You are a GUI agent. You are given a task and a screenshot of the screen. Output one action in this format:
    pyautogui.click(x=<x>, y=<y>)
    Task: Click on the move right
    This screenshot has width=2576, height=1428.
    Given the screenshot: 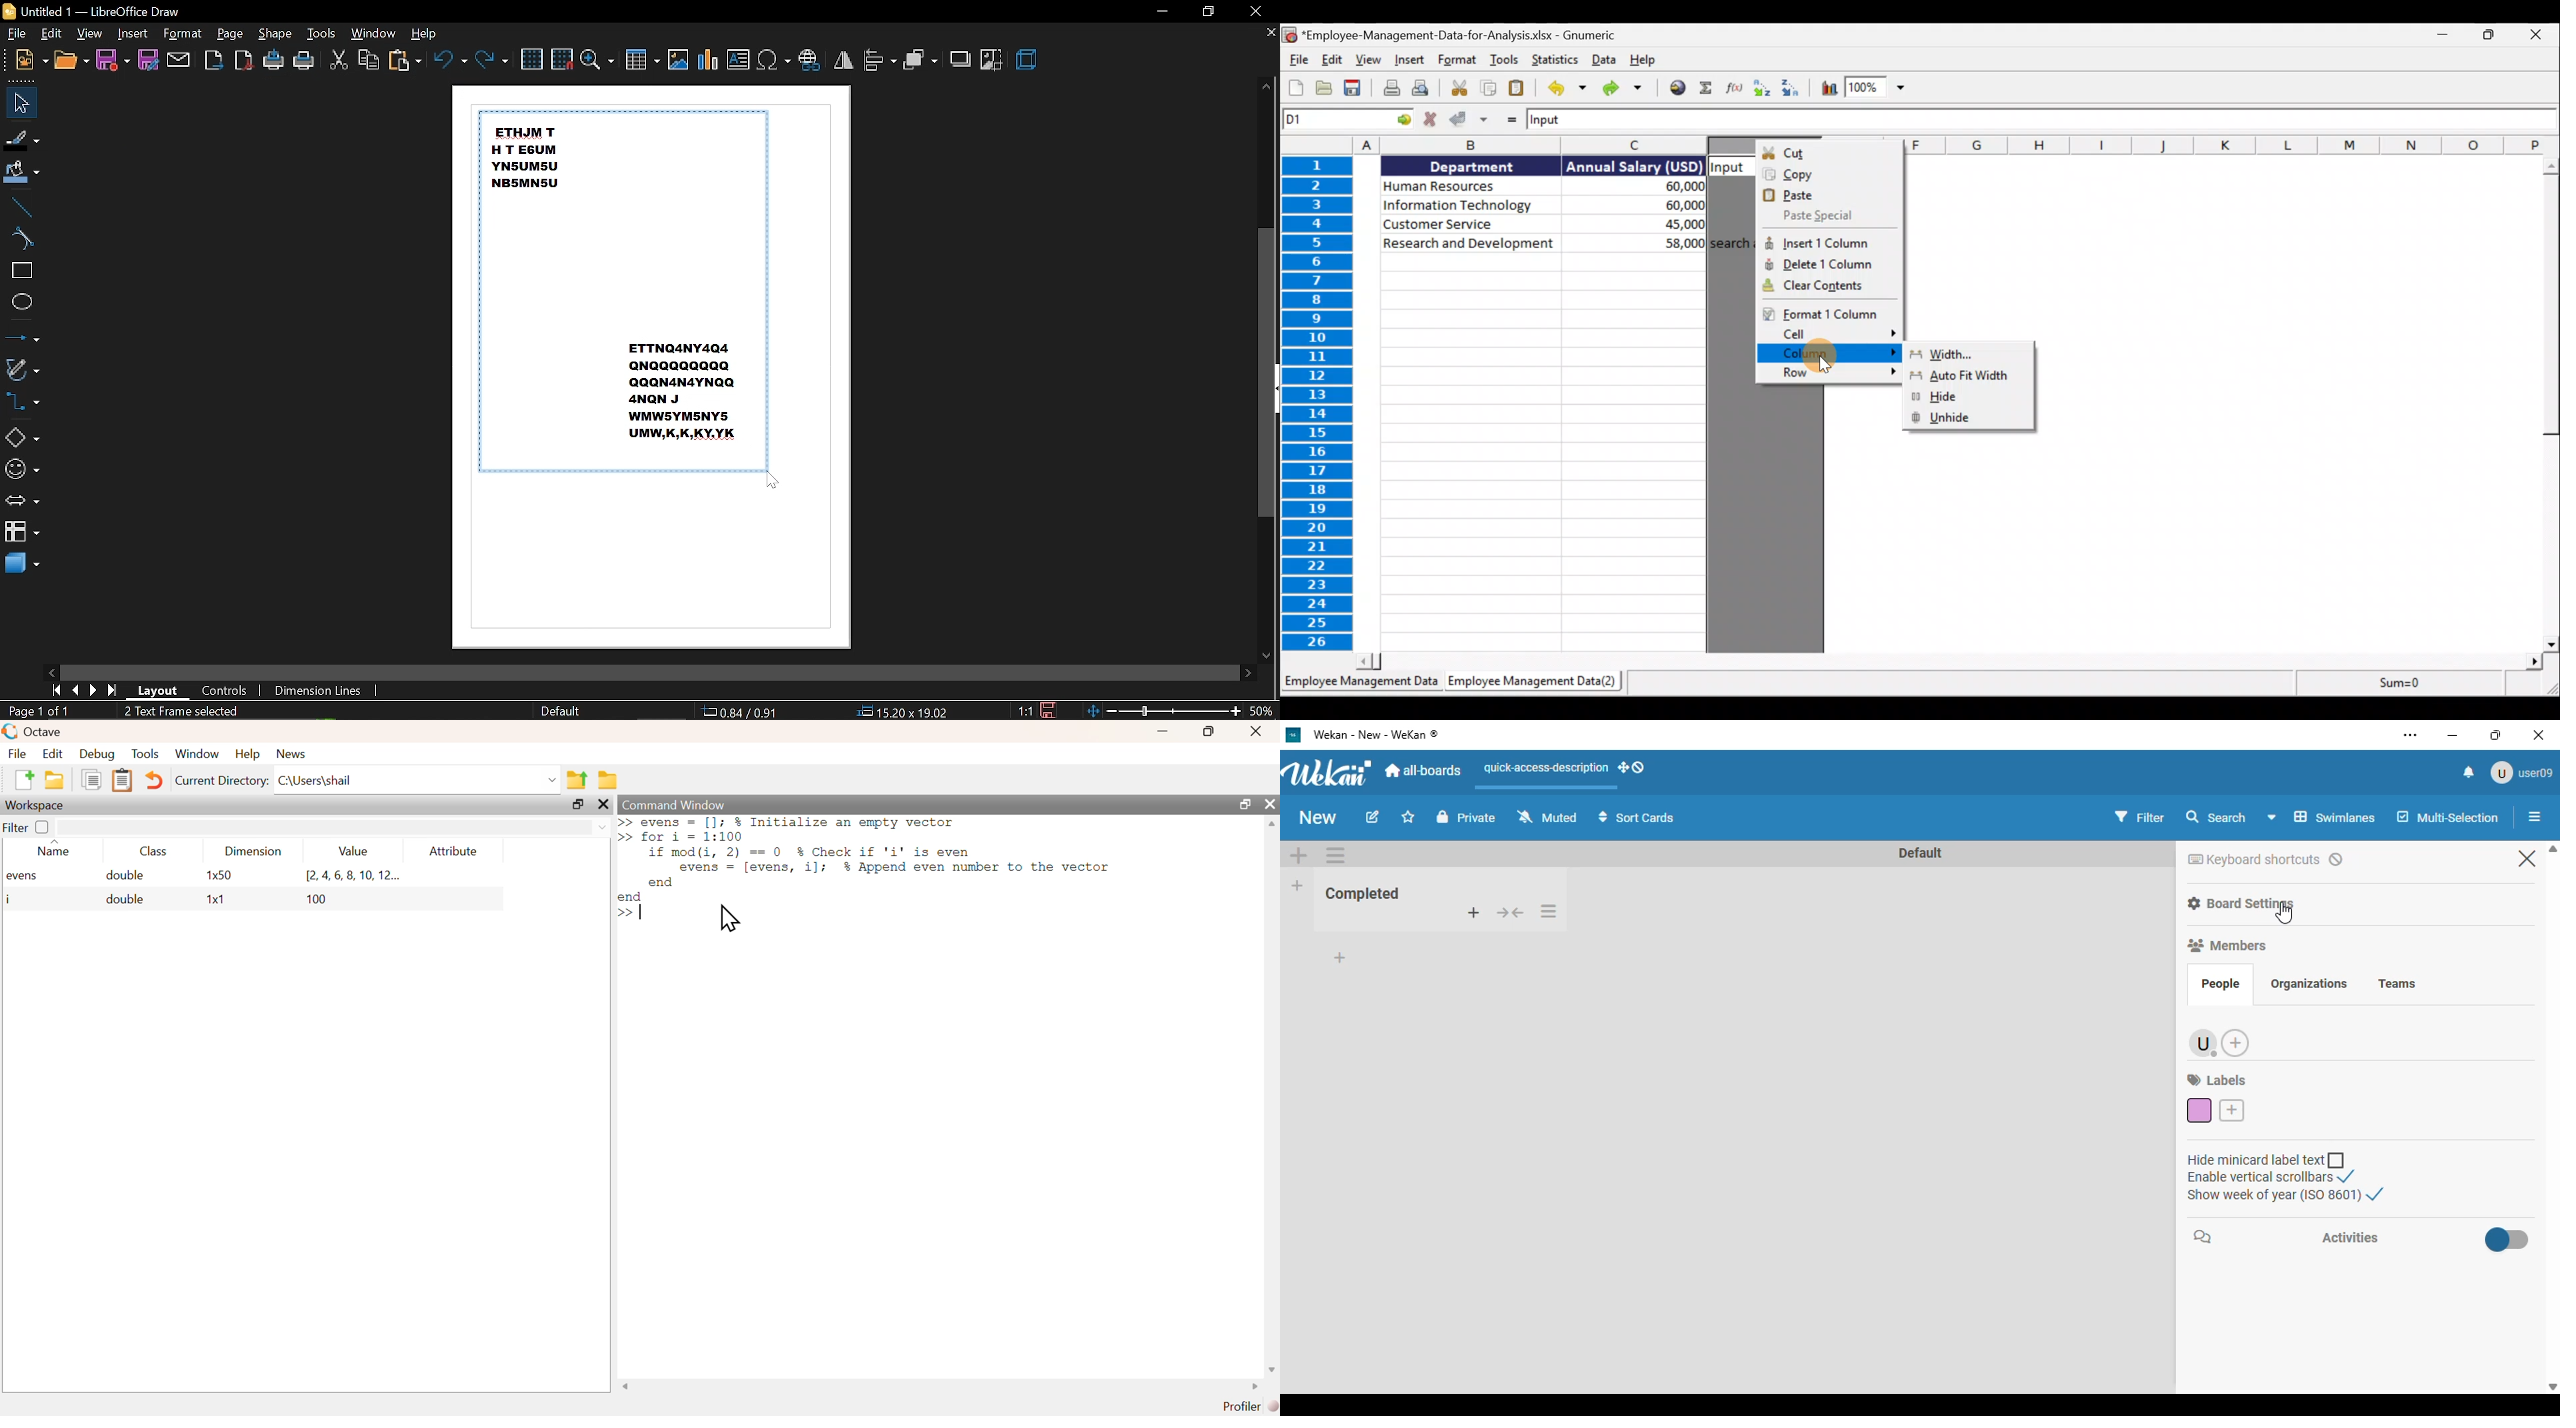 What is the action you would take?
    pyautogui.click(x=1247, y=672)
    